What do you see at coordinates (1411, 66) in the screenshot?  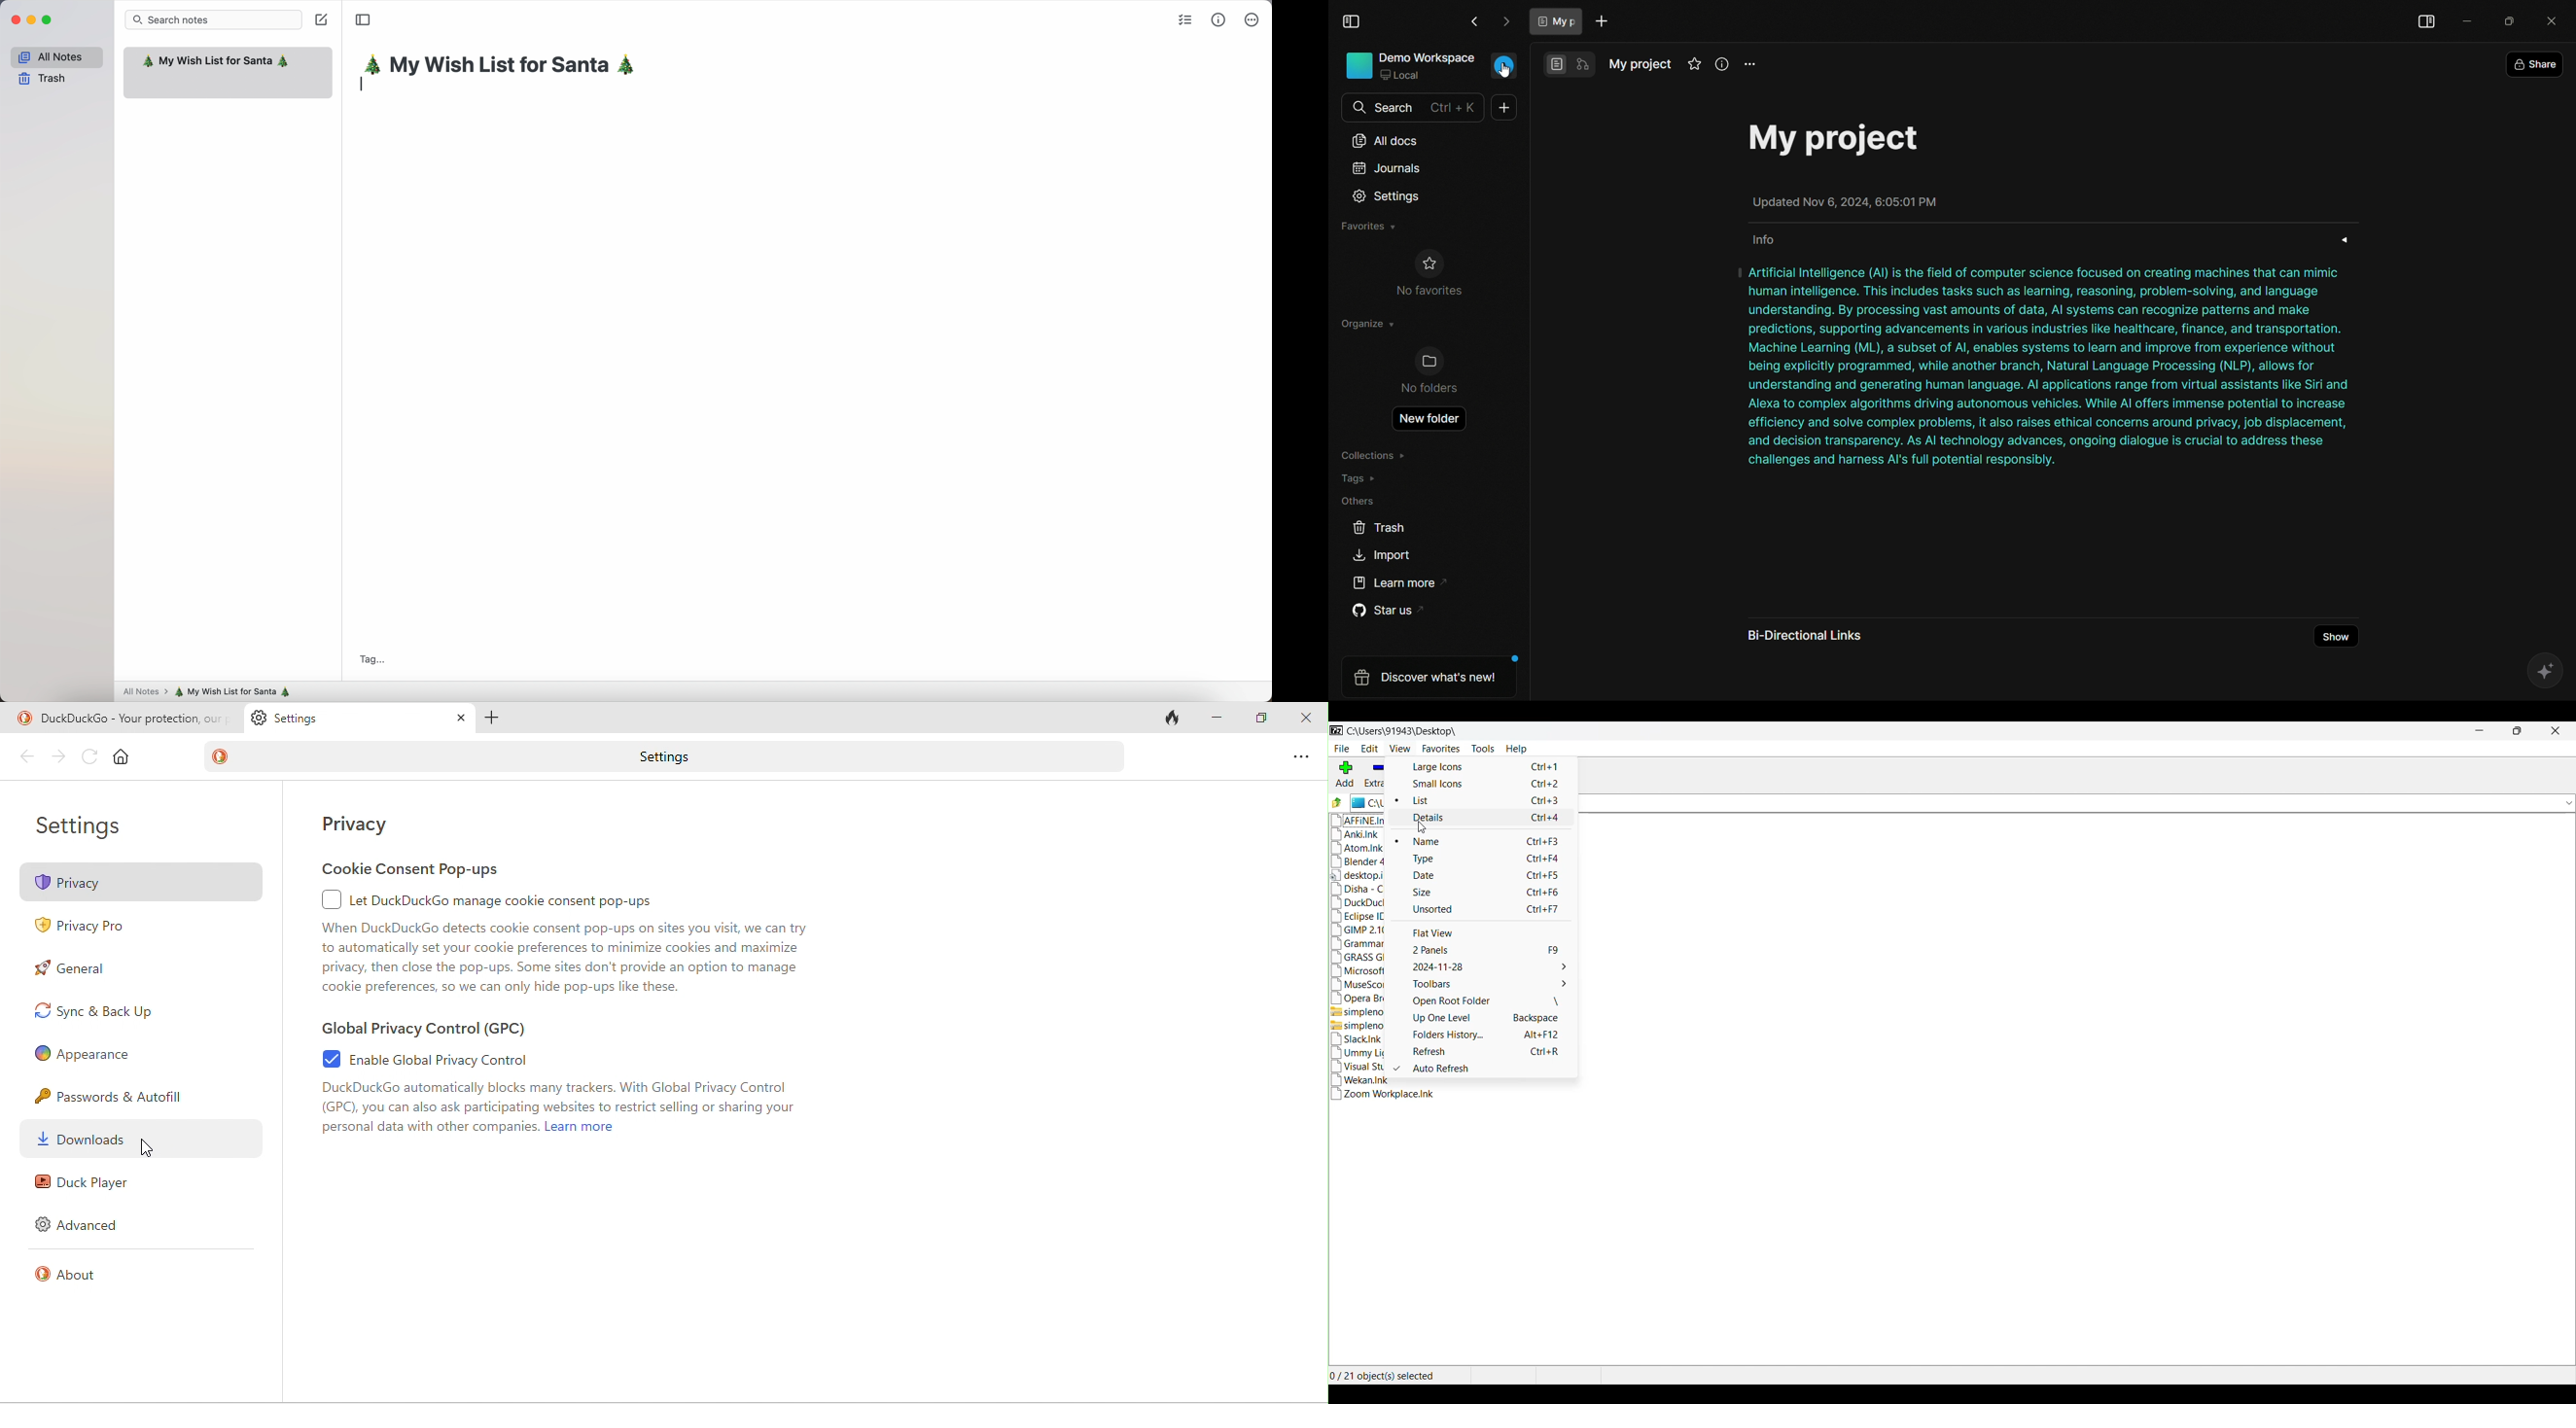 I see `demo workspace` at bounding box center [1411, 66].